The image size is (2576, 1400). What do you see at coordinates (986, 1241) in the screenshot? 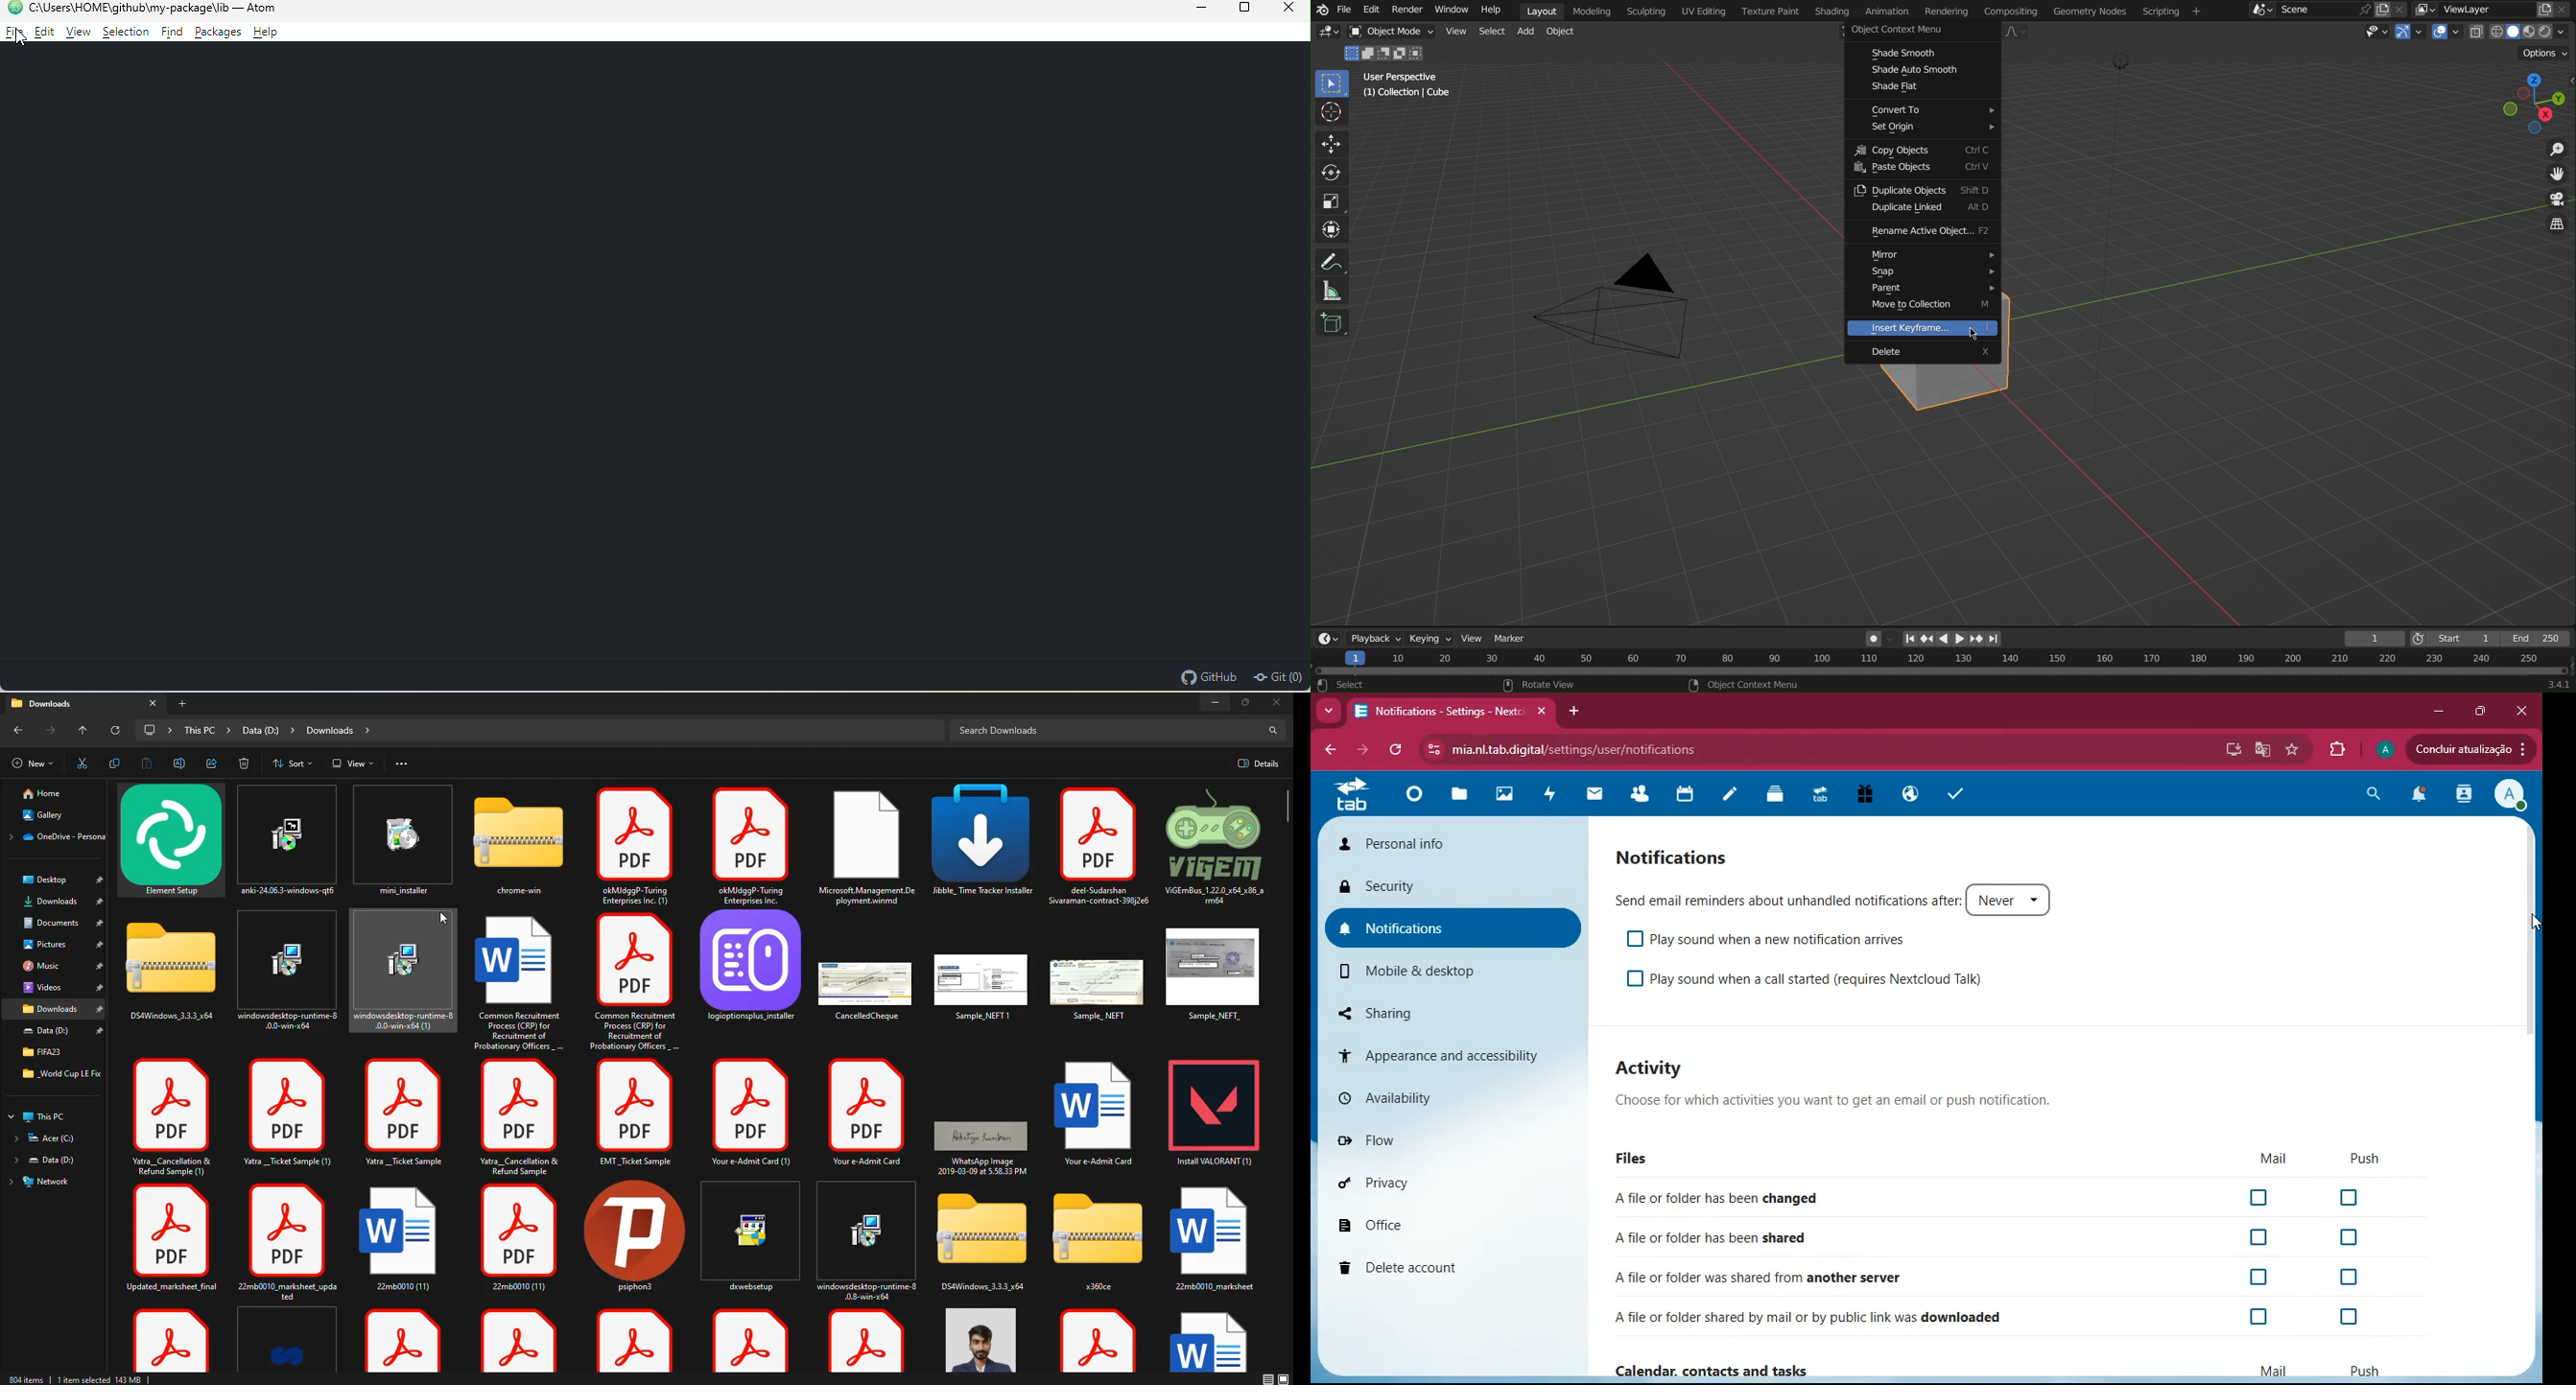
I see `folder` at bounding box center [986, 1241].